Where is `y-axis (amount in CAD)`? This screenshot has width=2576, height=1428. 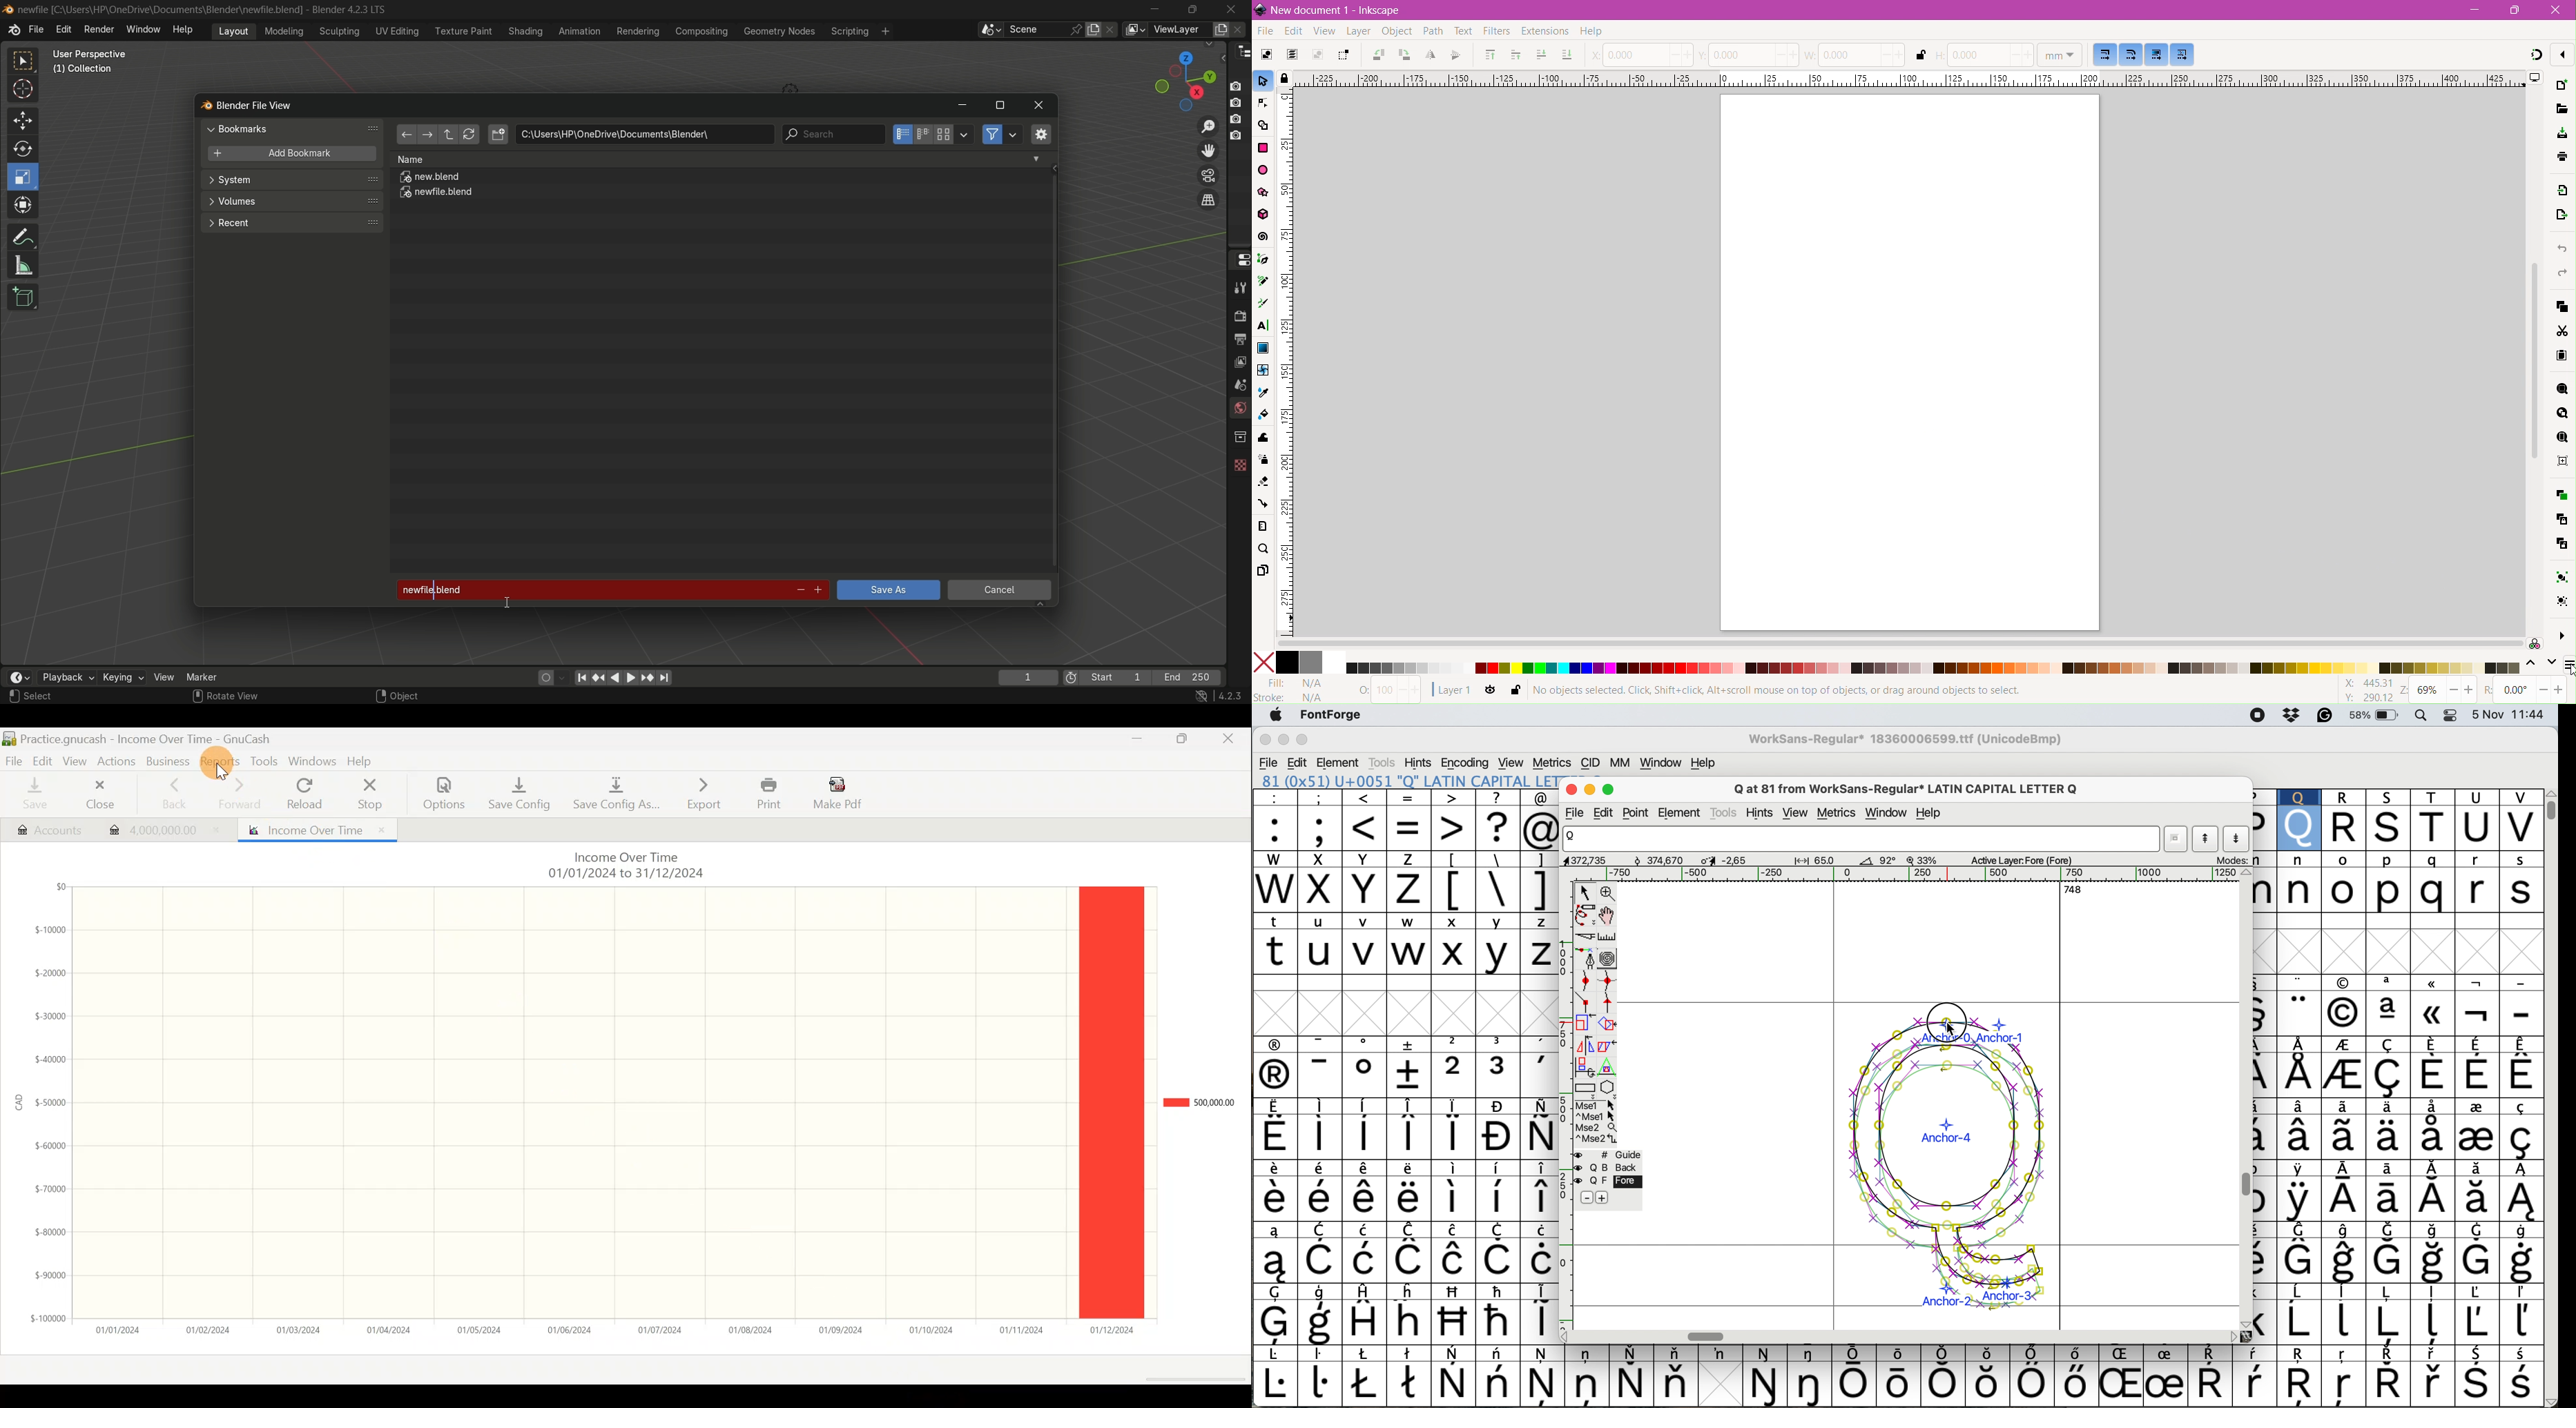
y-axis (amount in CAD) is located at coordinates (41, 1104).